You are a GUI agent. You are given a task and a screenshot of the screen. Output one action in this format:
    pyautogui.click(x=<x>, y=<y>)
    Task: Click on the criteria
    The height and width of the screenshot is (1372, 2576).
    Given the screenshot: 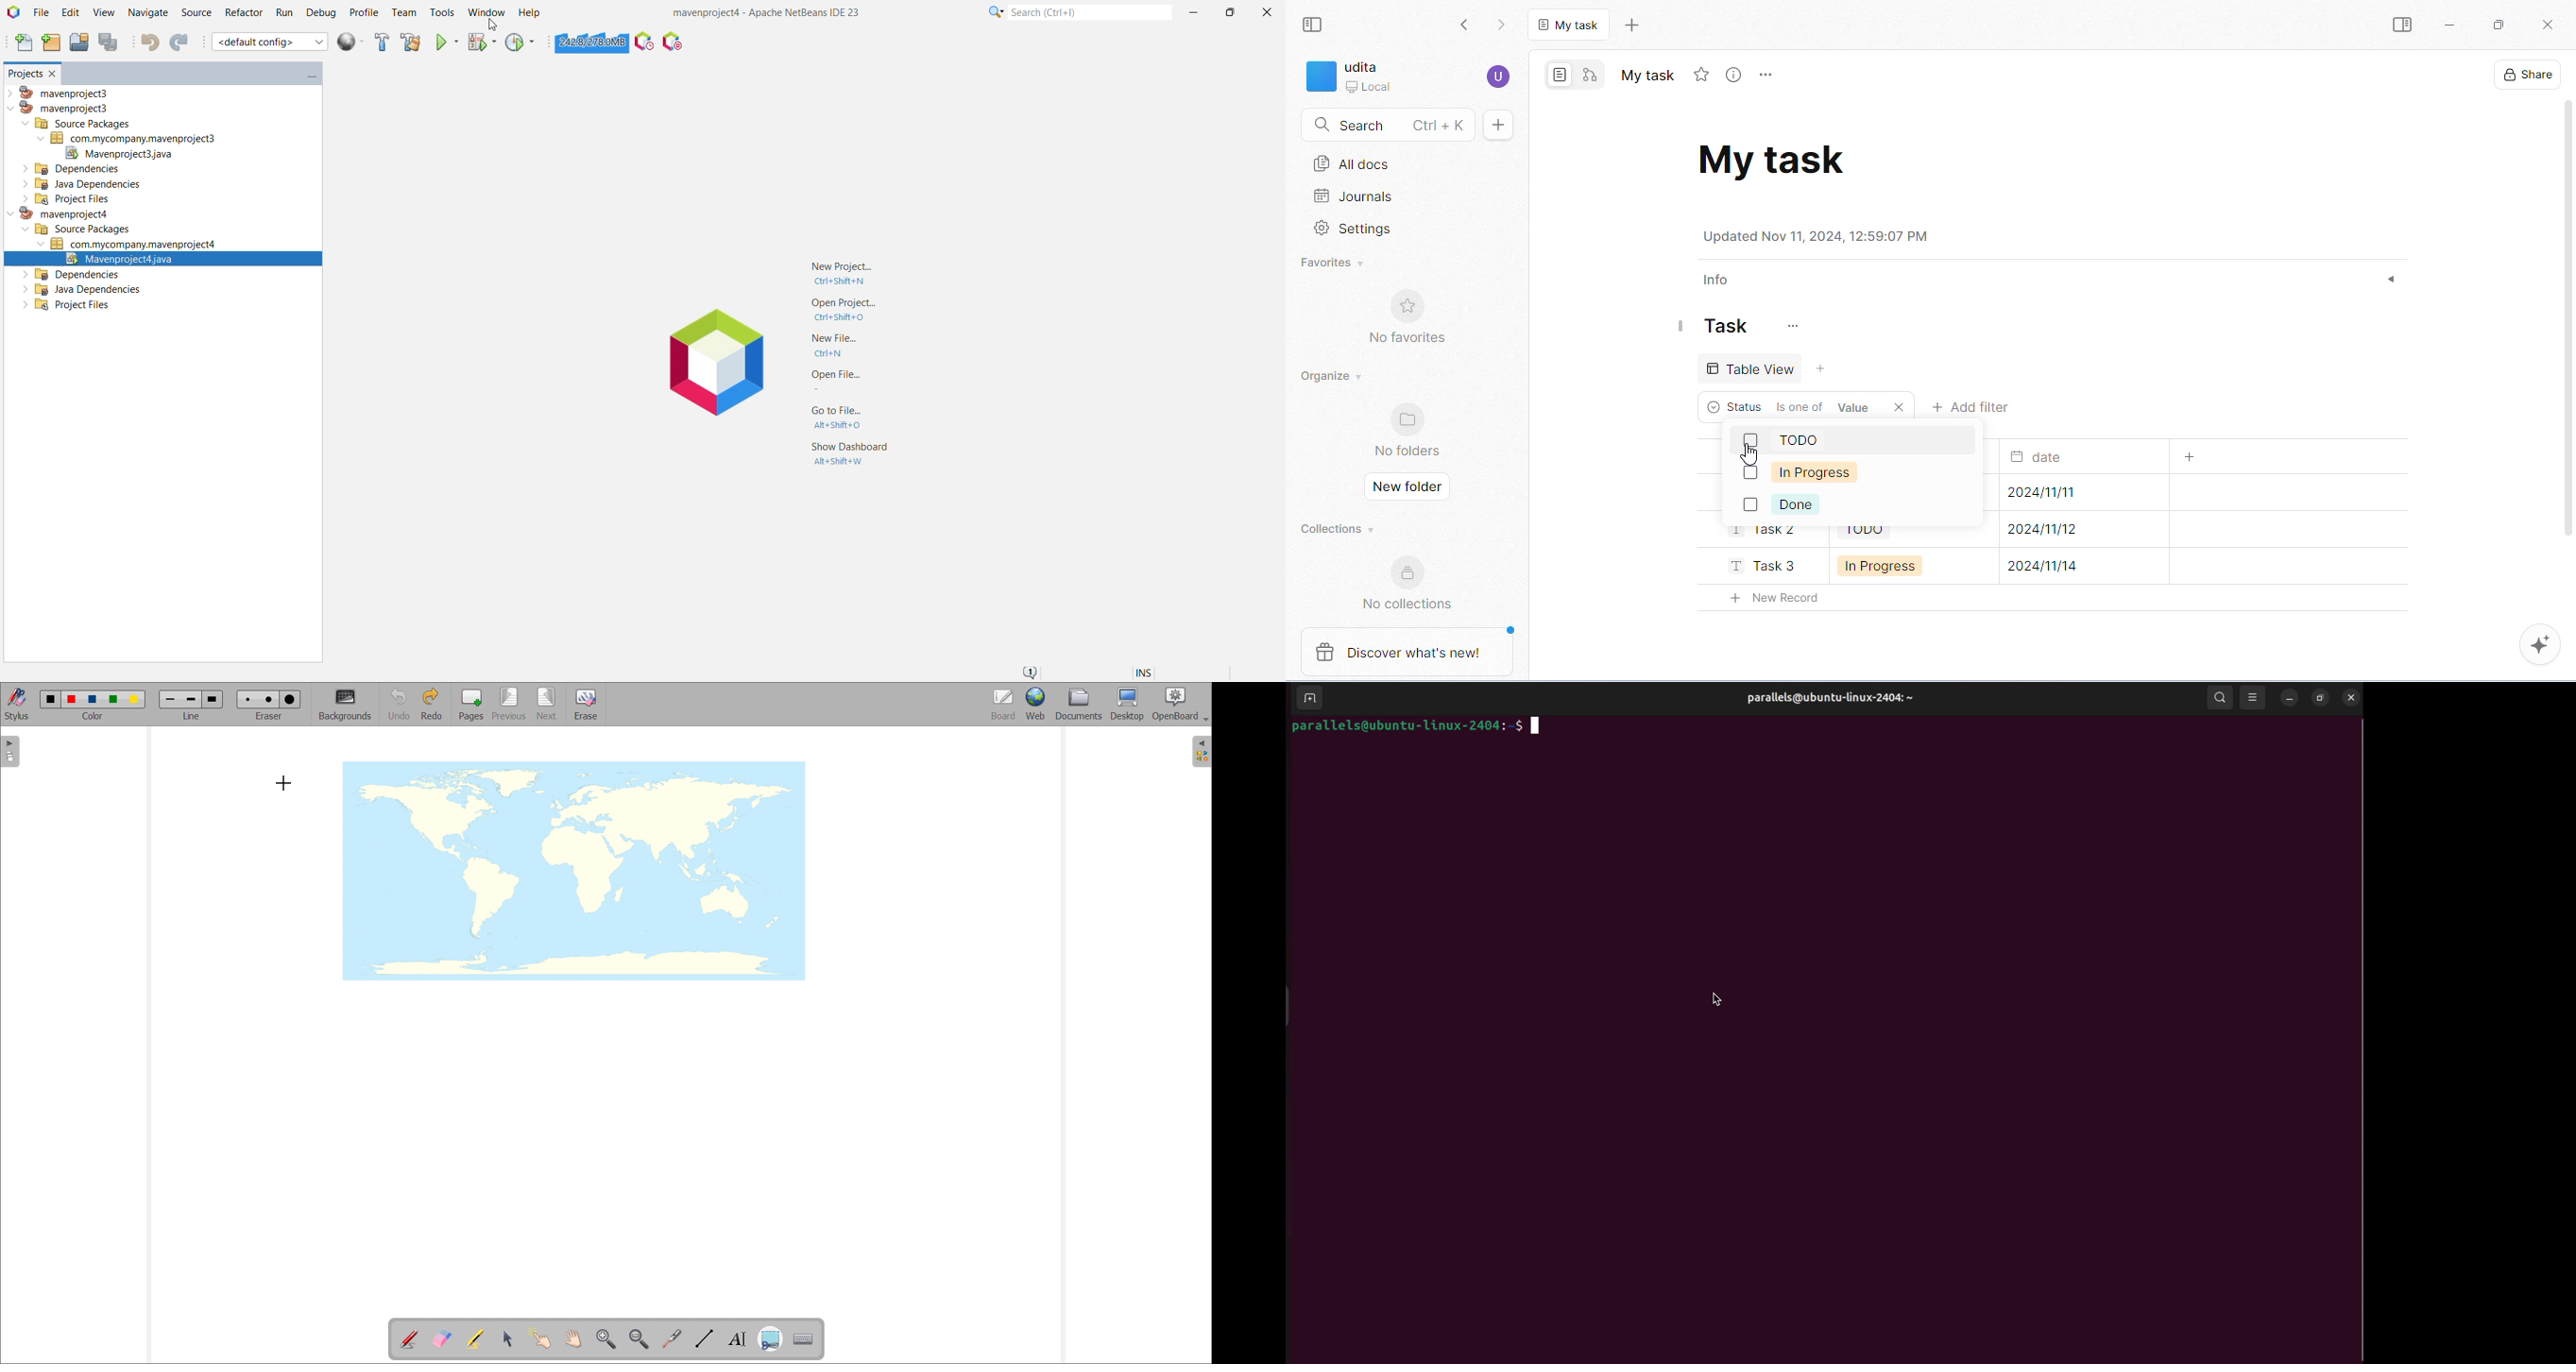 What is the action you would take?
    pyautogui.click(x=1798, y=406)
    